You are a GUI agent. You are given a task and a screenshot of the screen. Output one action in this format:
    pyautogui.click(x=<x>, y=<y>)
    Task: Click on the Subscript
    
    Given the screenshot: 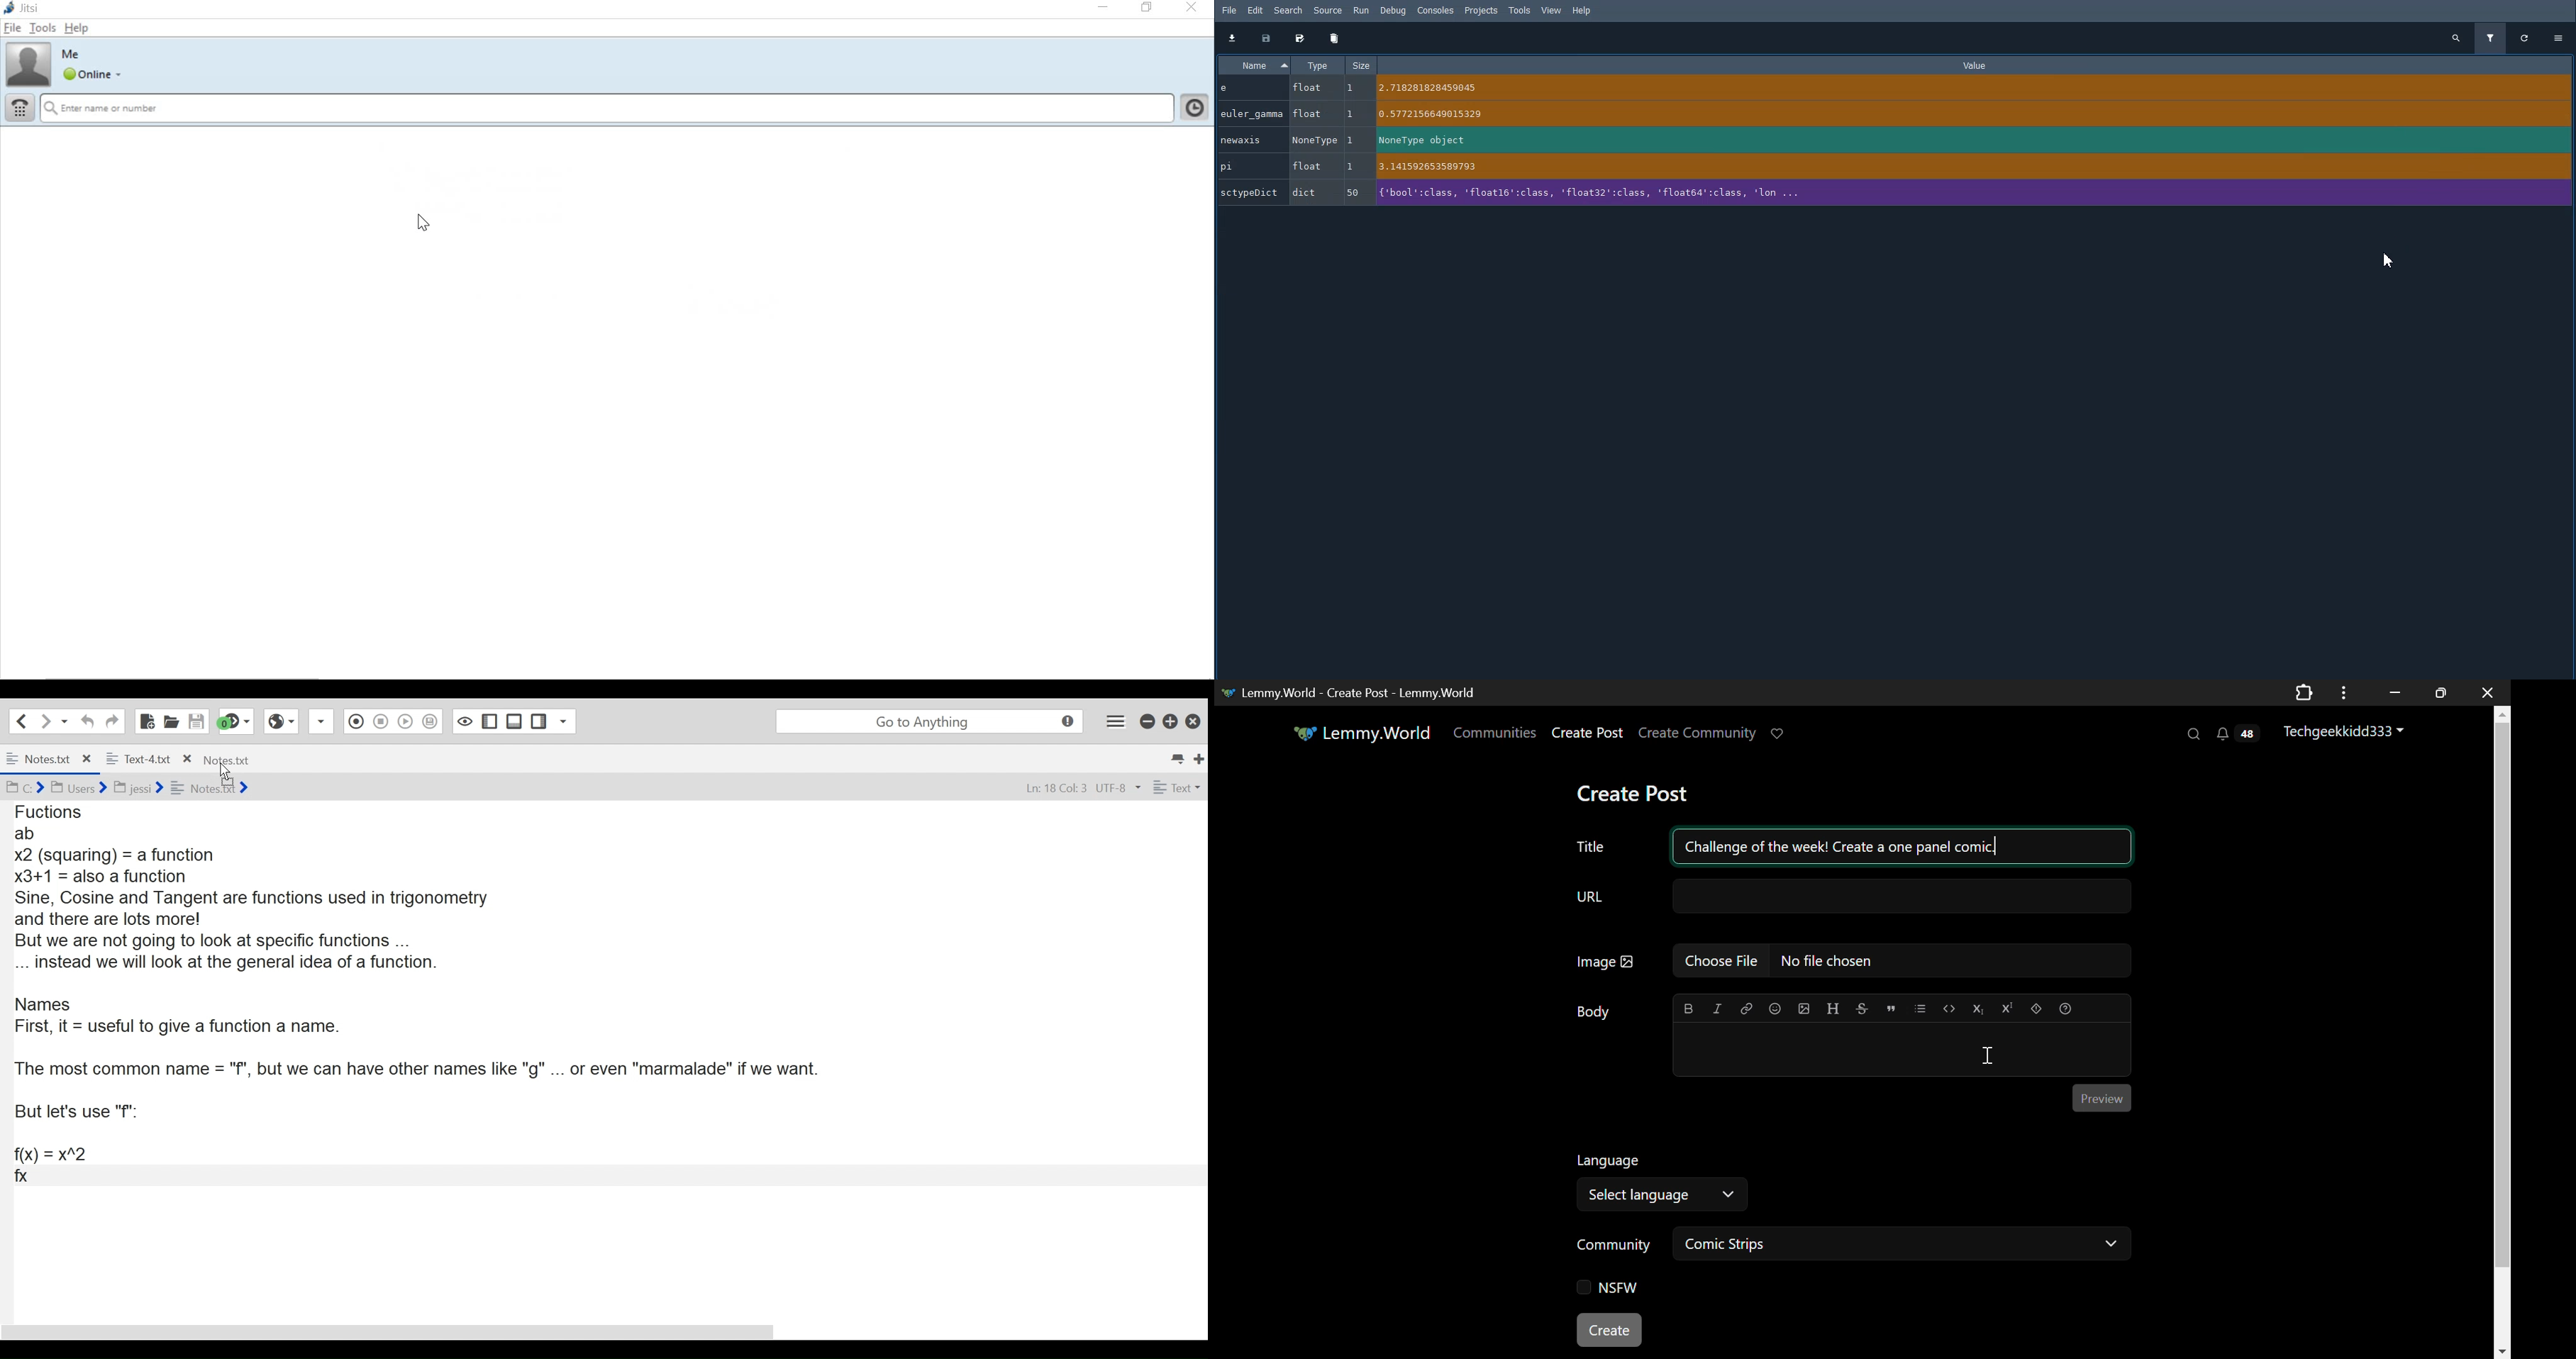 What is the action you would take?
    pyautogui.click(x=1979, y=1008)
    